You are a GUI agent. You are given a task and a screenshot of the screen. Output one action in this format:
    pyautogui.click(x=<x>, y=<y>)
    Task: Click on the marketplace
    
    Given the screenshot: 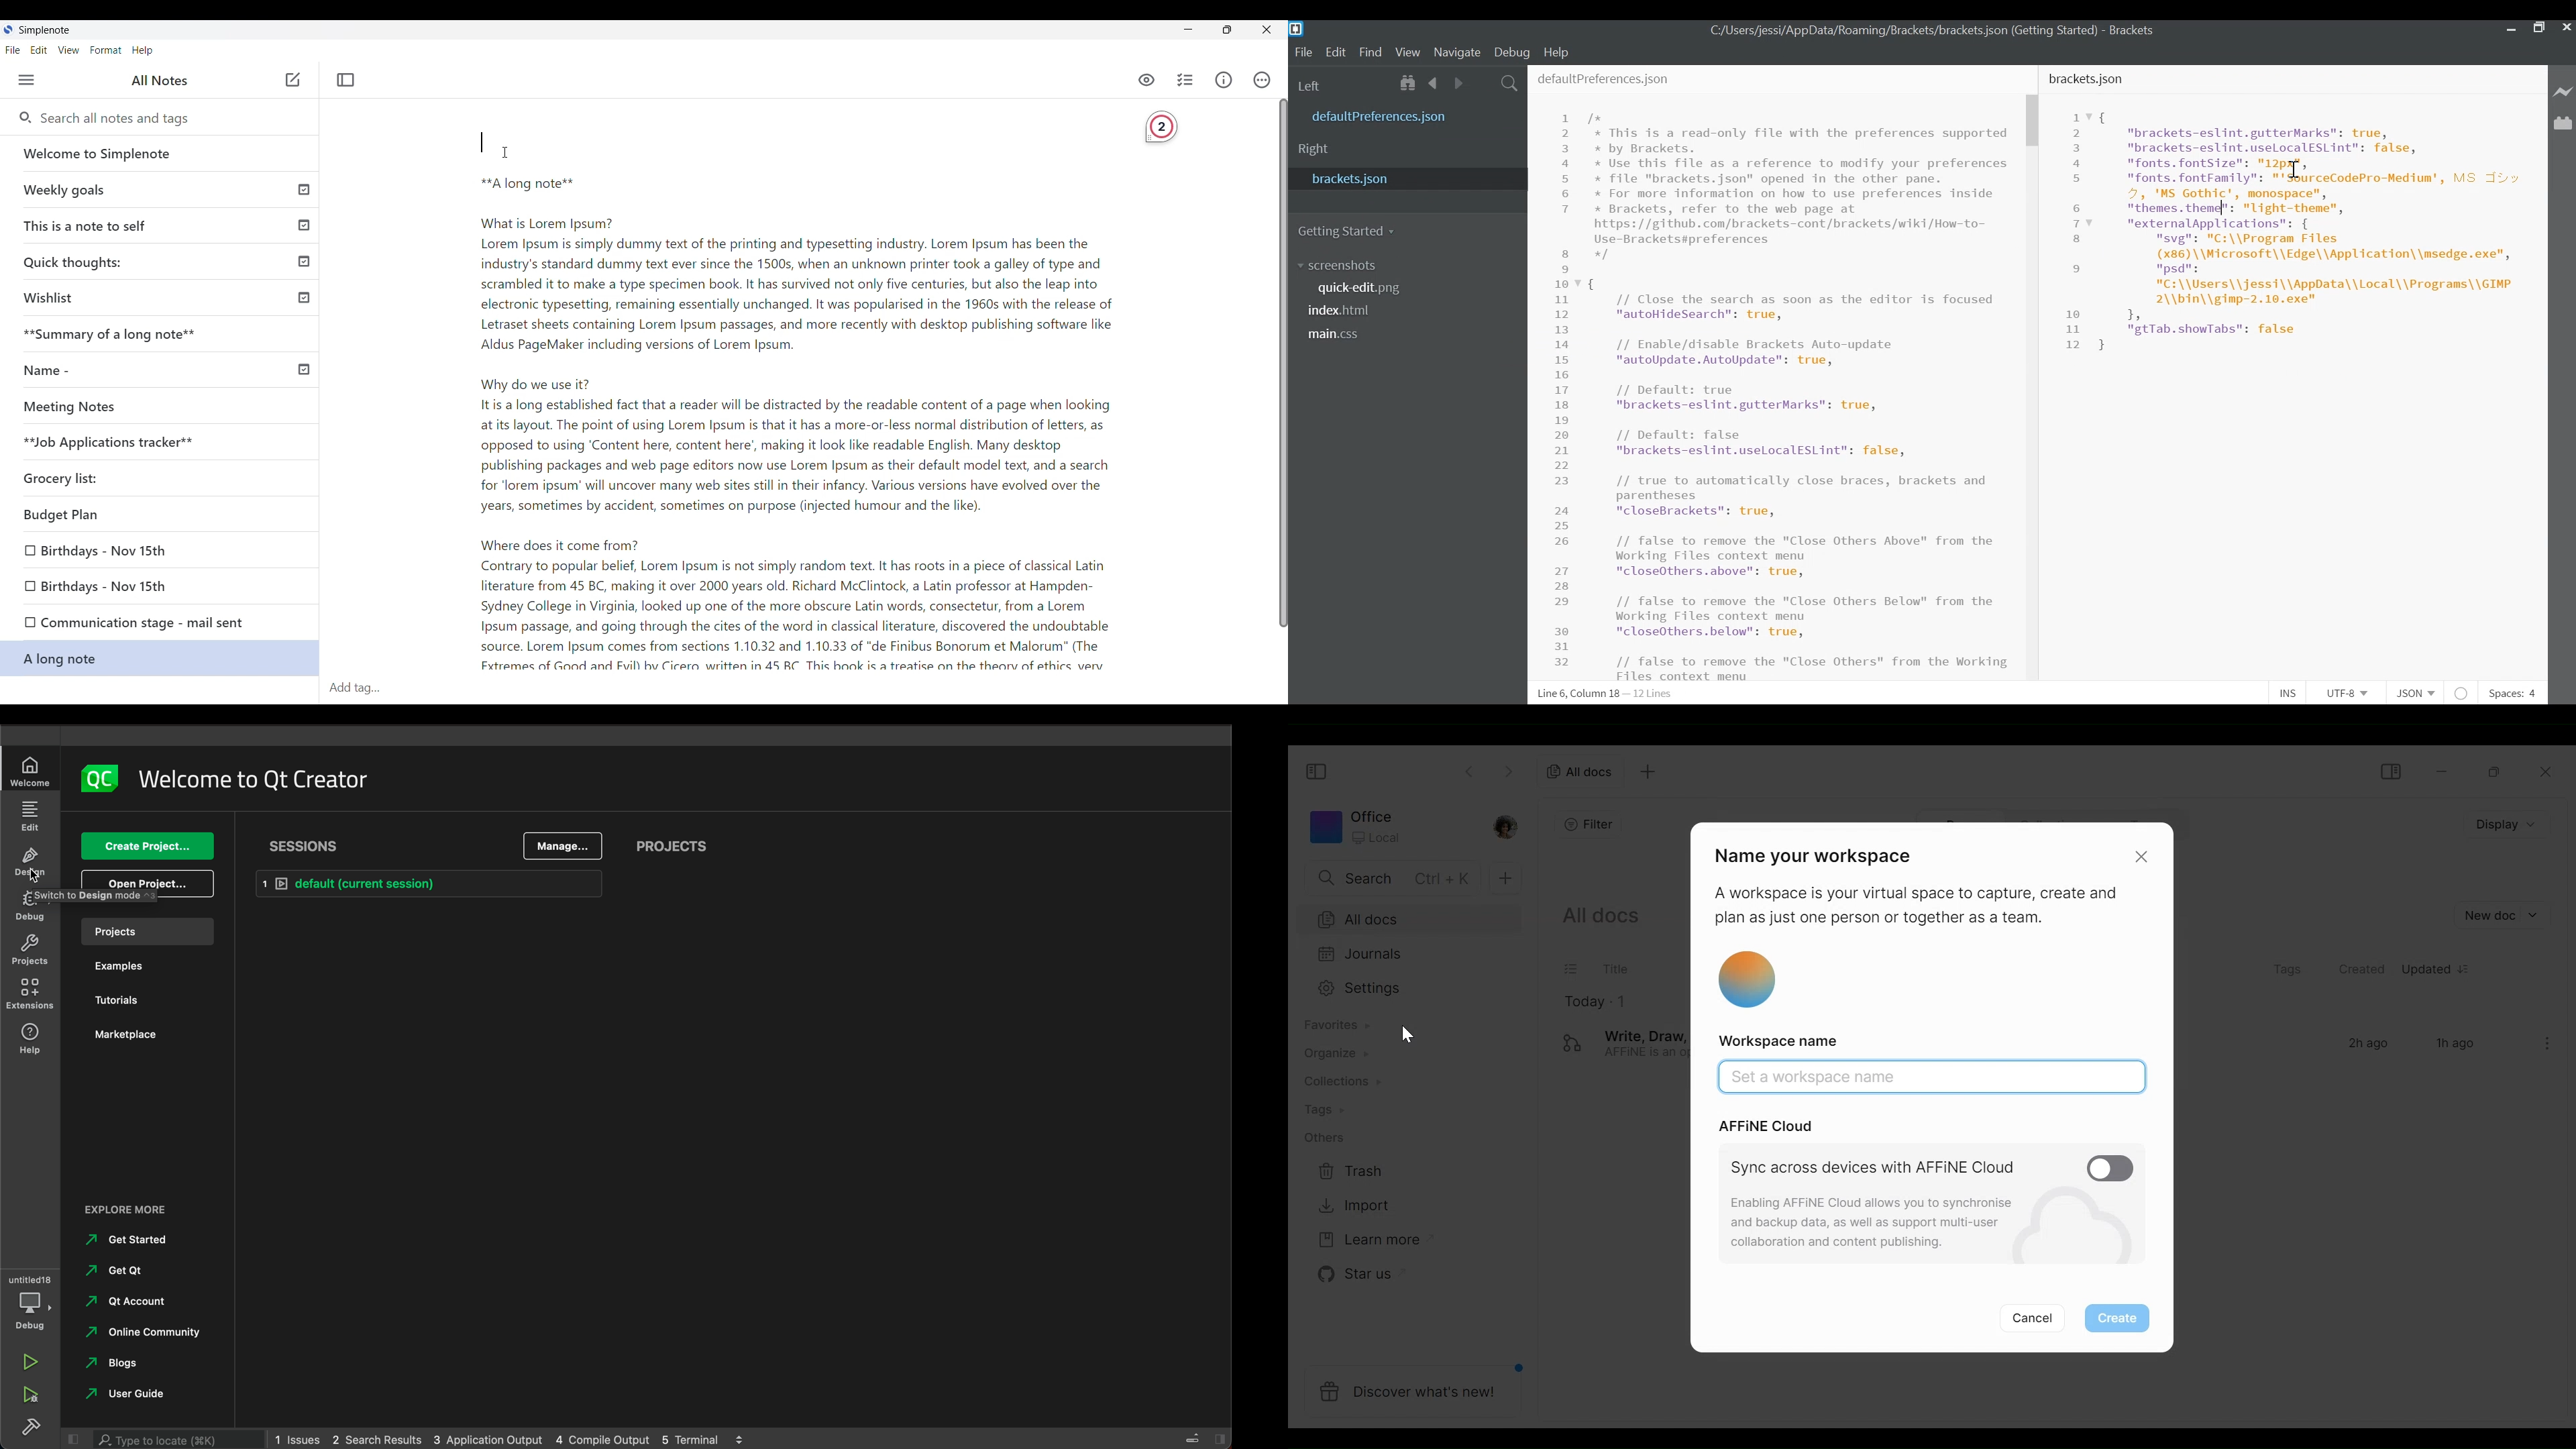 What is the action you would take?
    pyautogui.click(x=127, y=1033)
    